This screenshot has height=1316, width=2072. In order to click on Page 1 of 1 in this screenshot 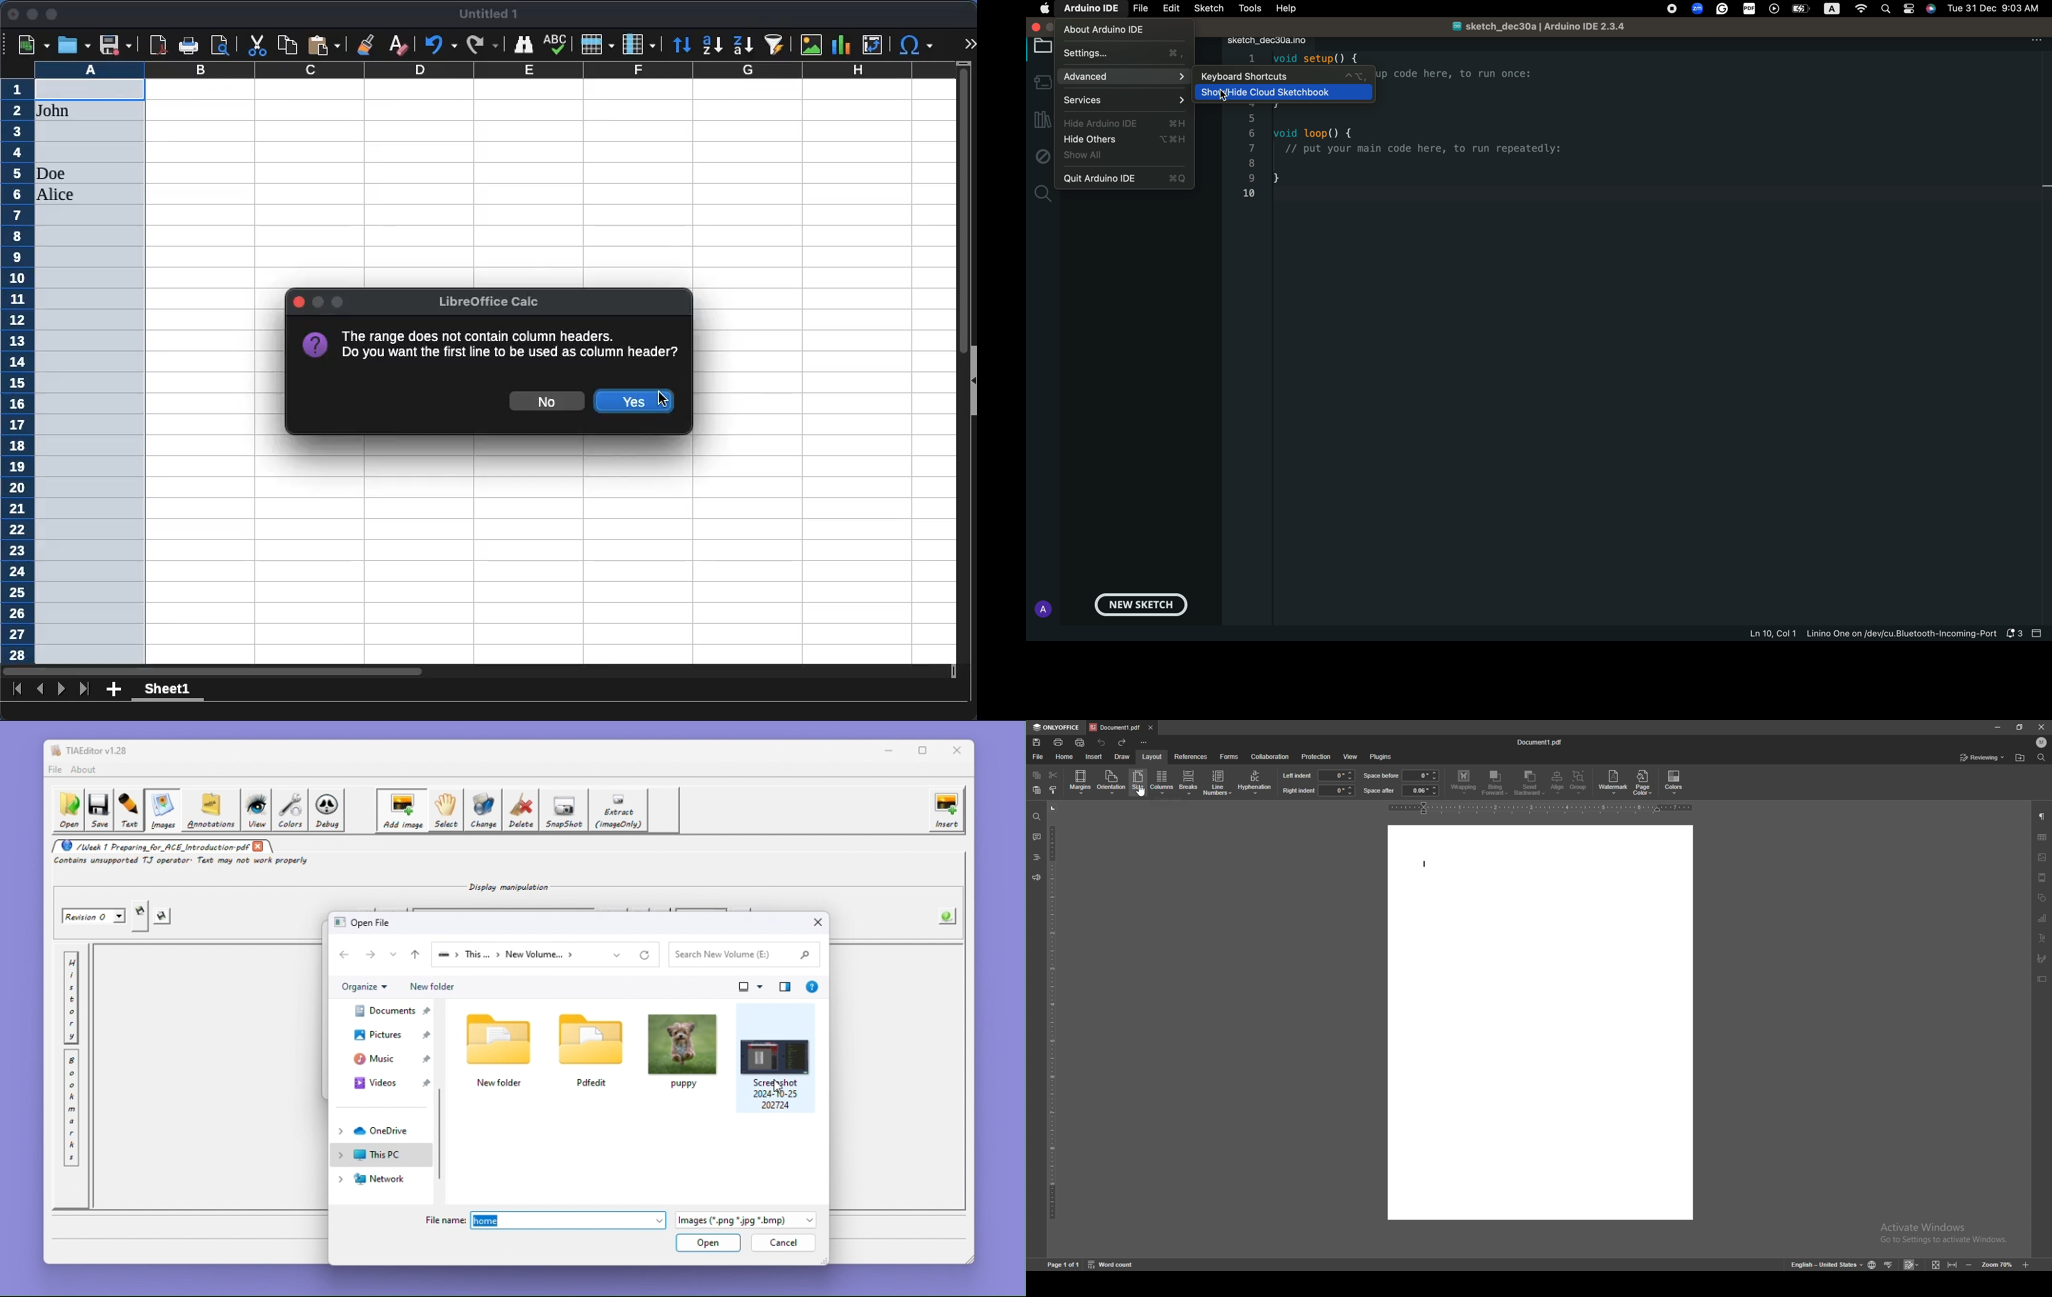, I will do `click(1061, 1265)`.